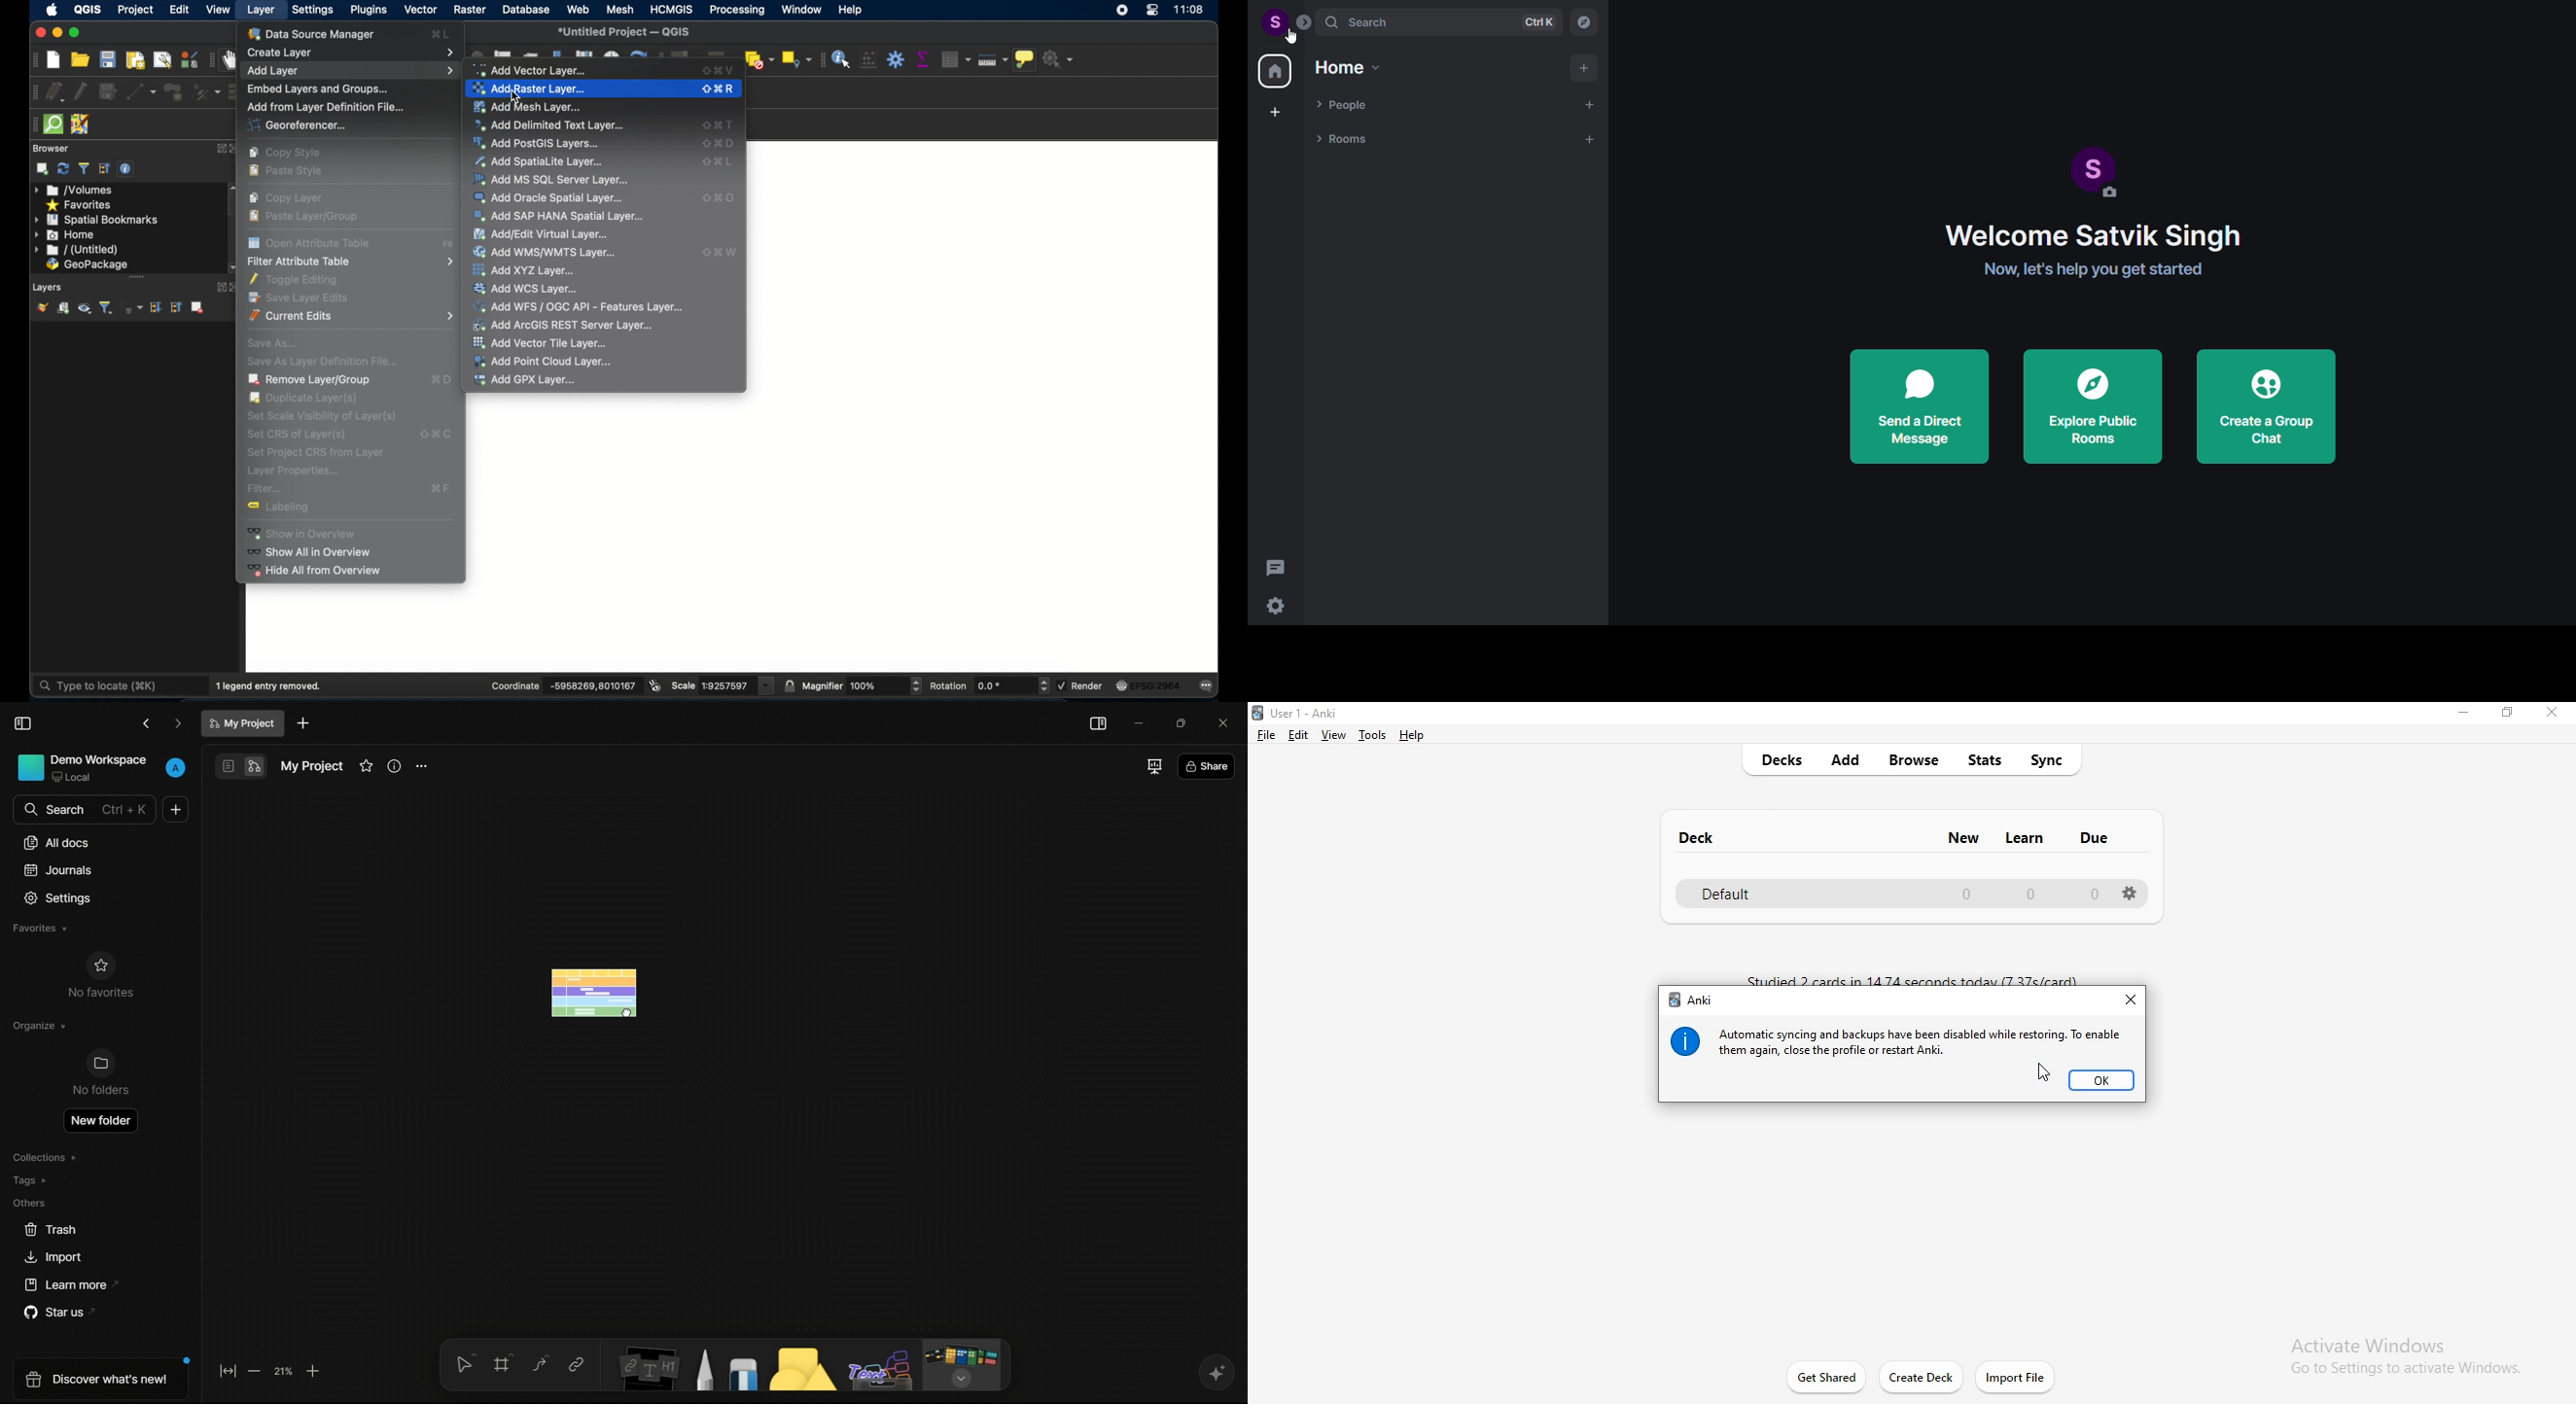  Describe the element at coordinates (106, 307) in the screenshot. I see `filter layer` at that location.